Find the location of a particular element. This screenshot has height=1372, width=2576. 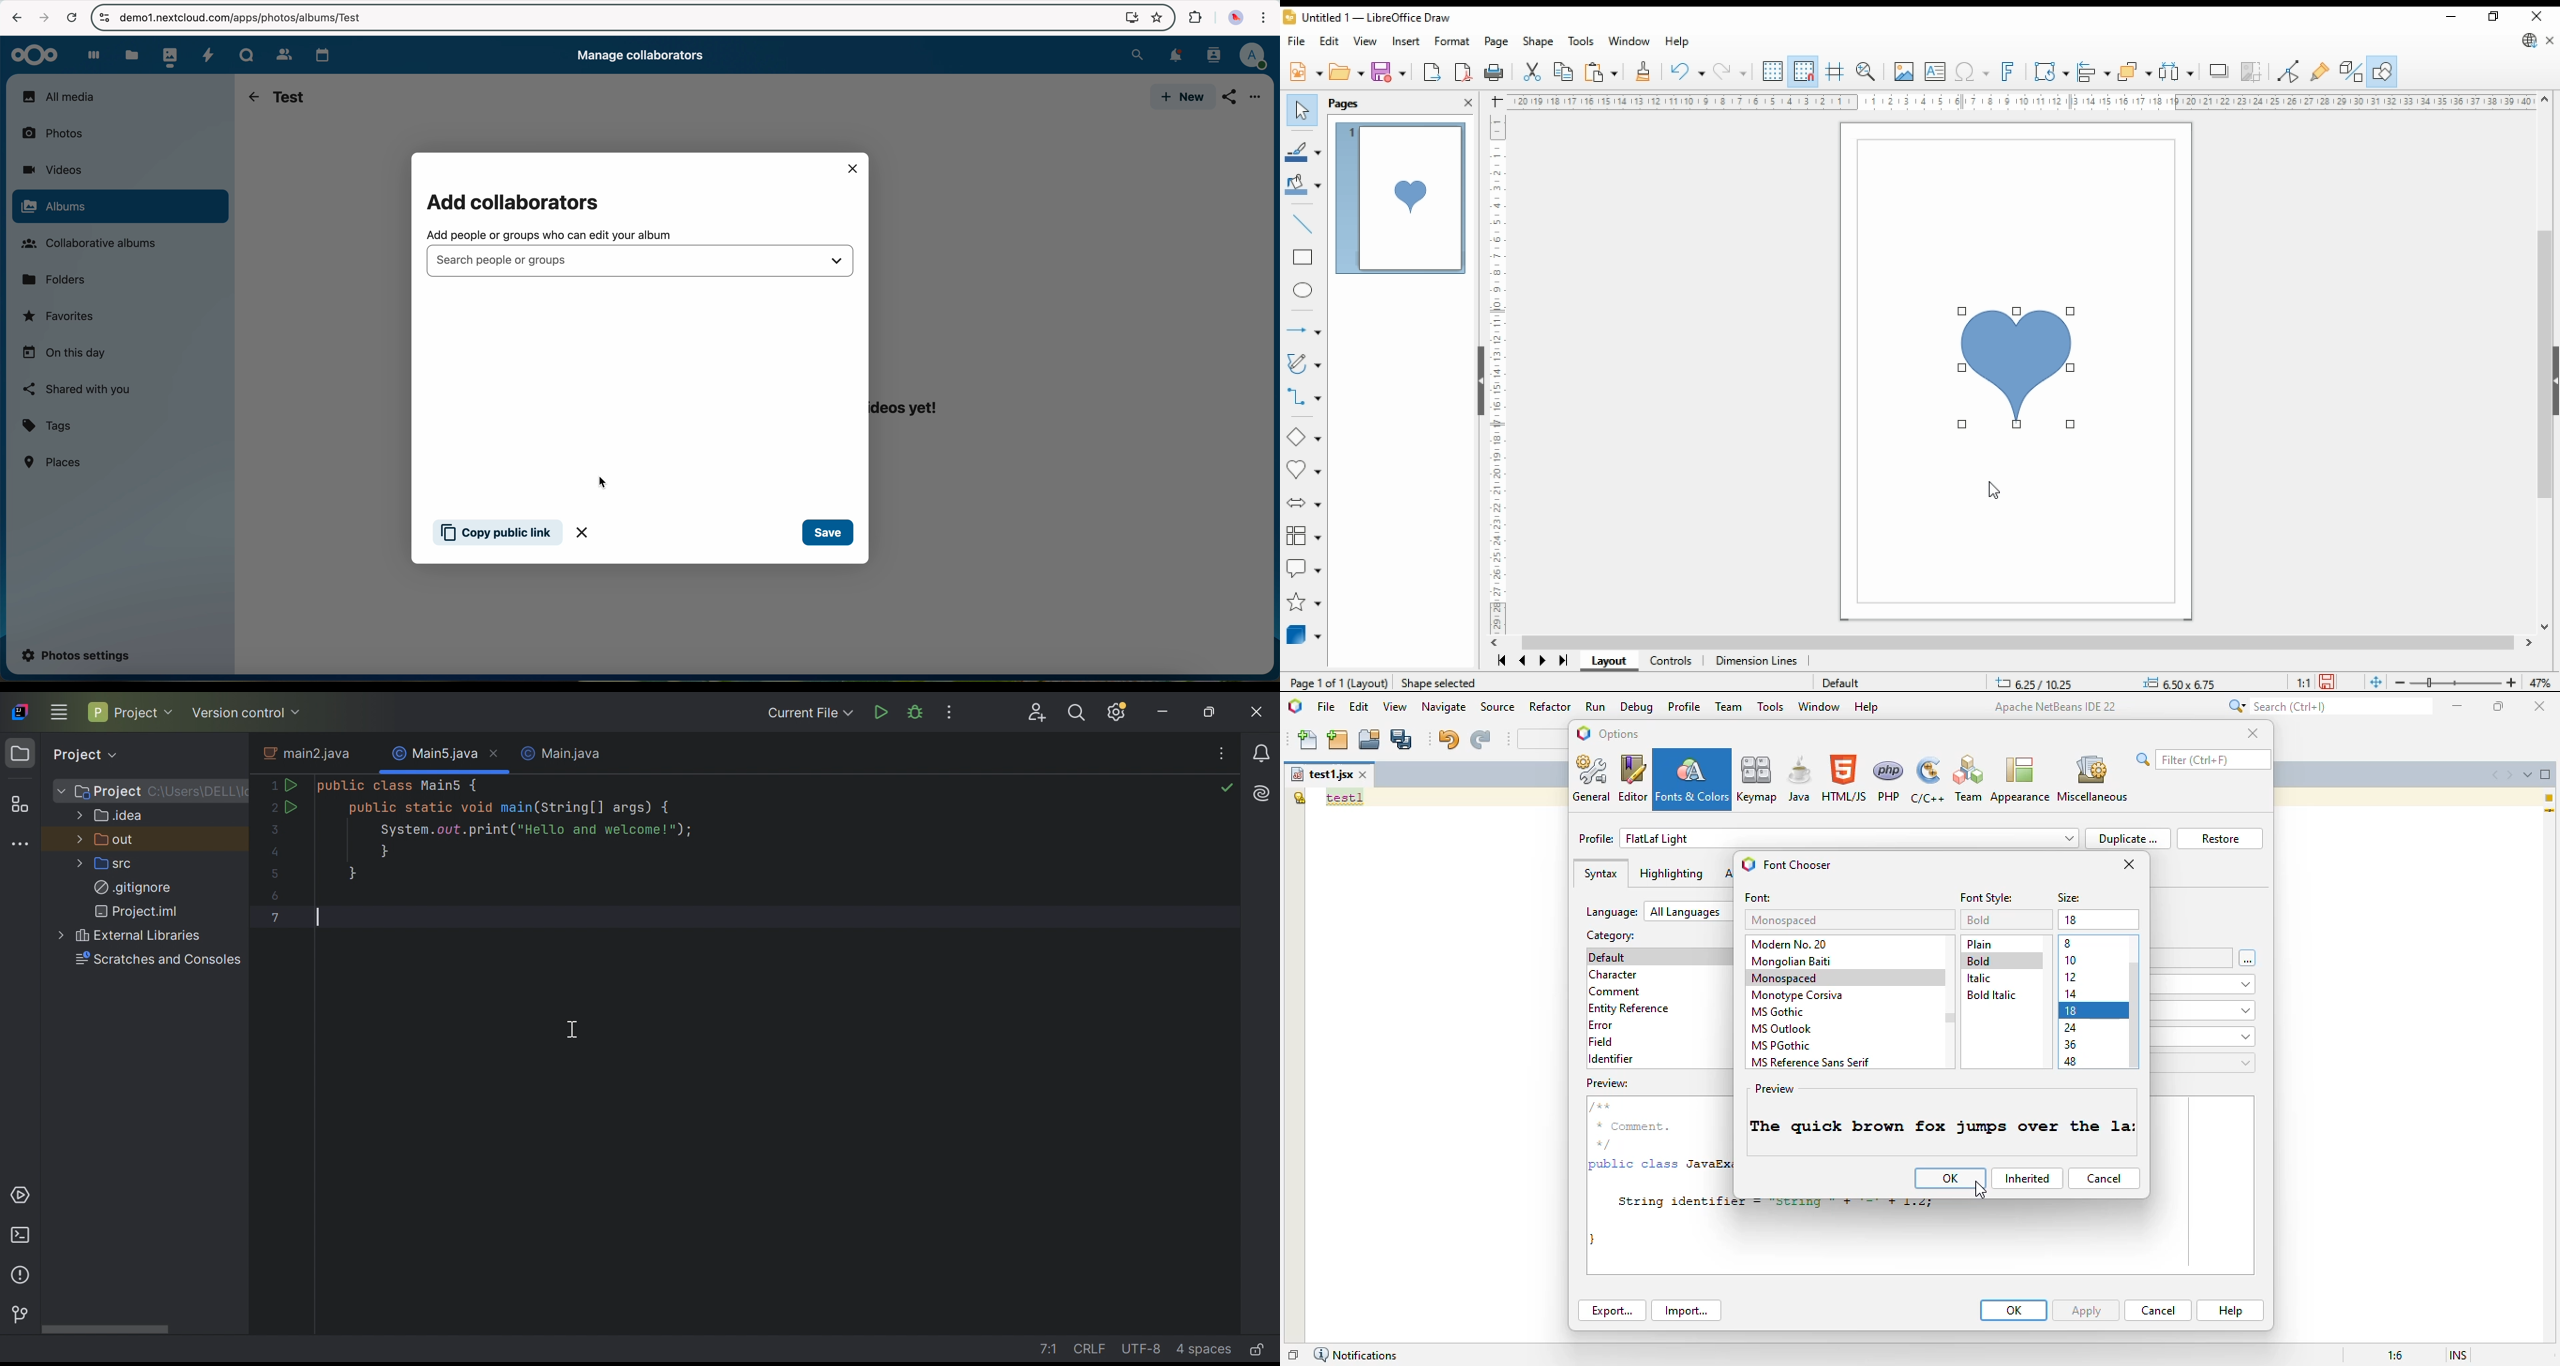

controls is located at coordinates (1672, 663).